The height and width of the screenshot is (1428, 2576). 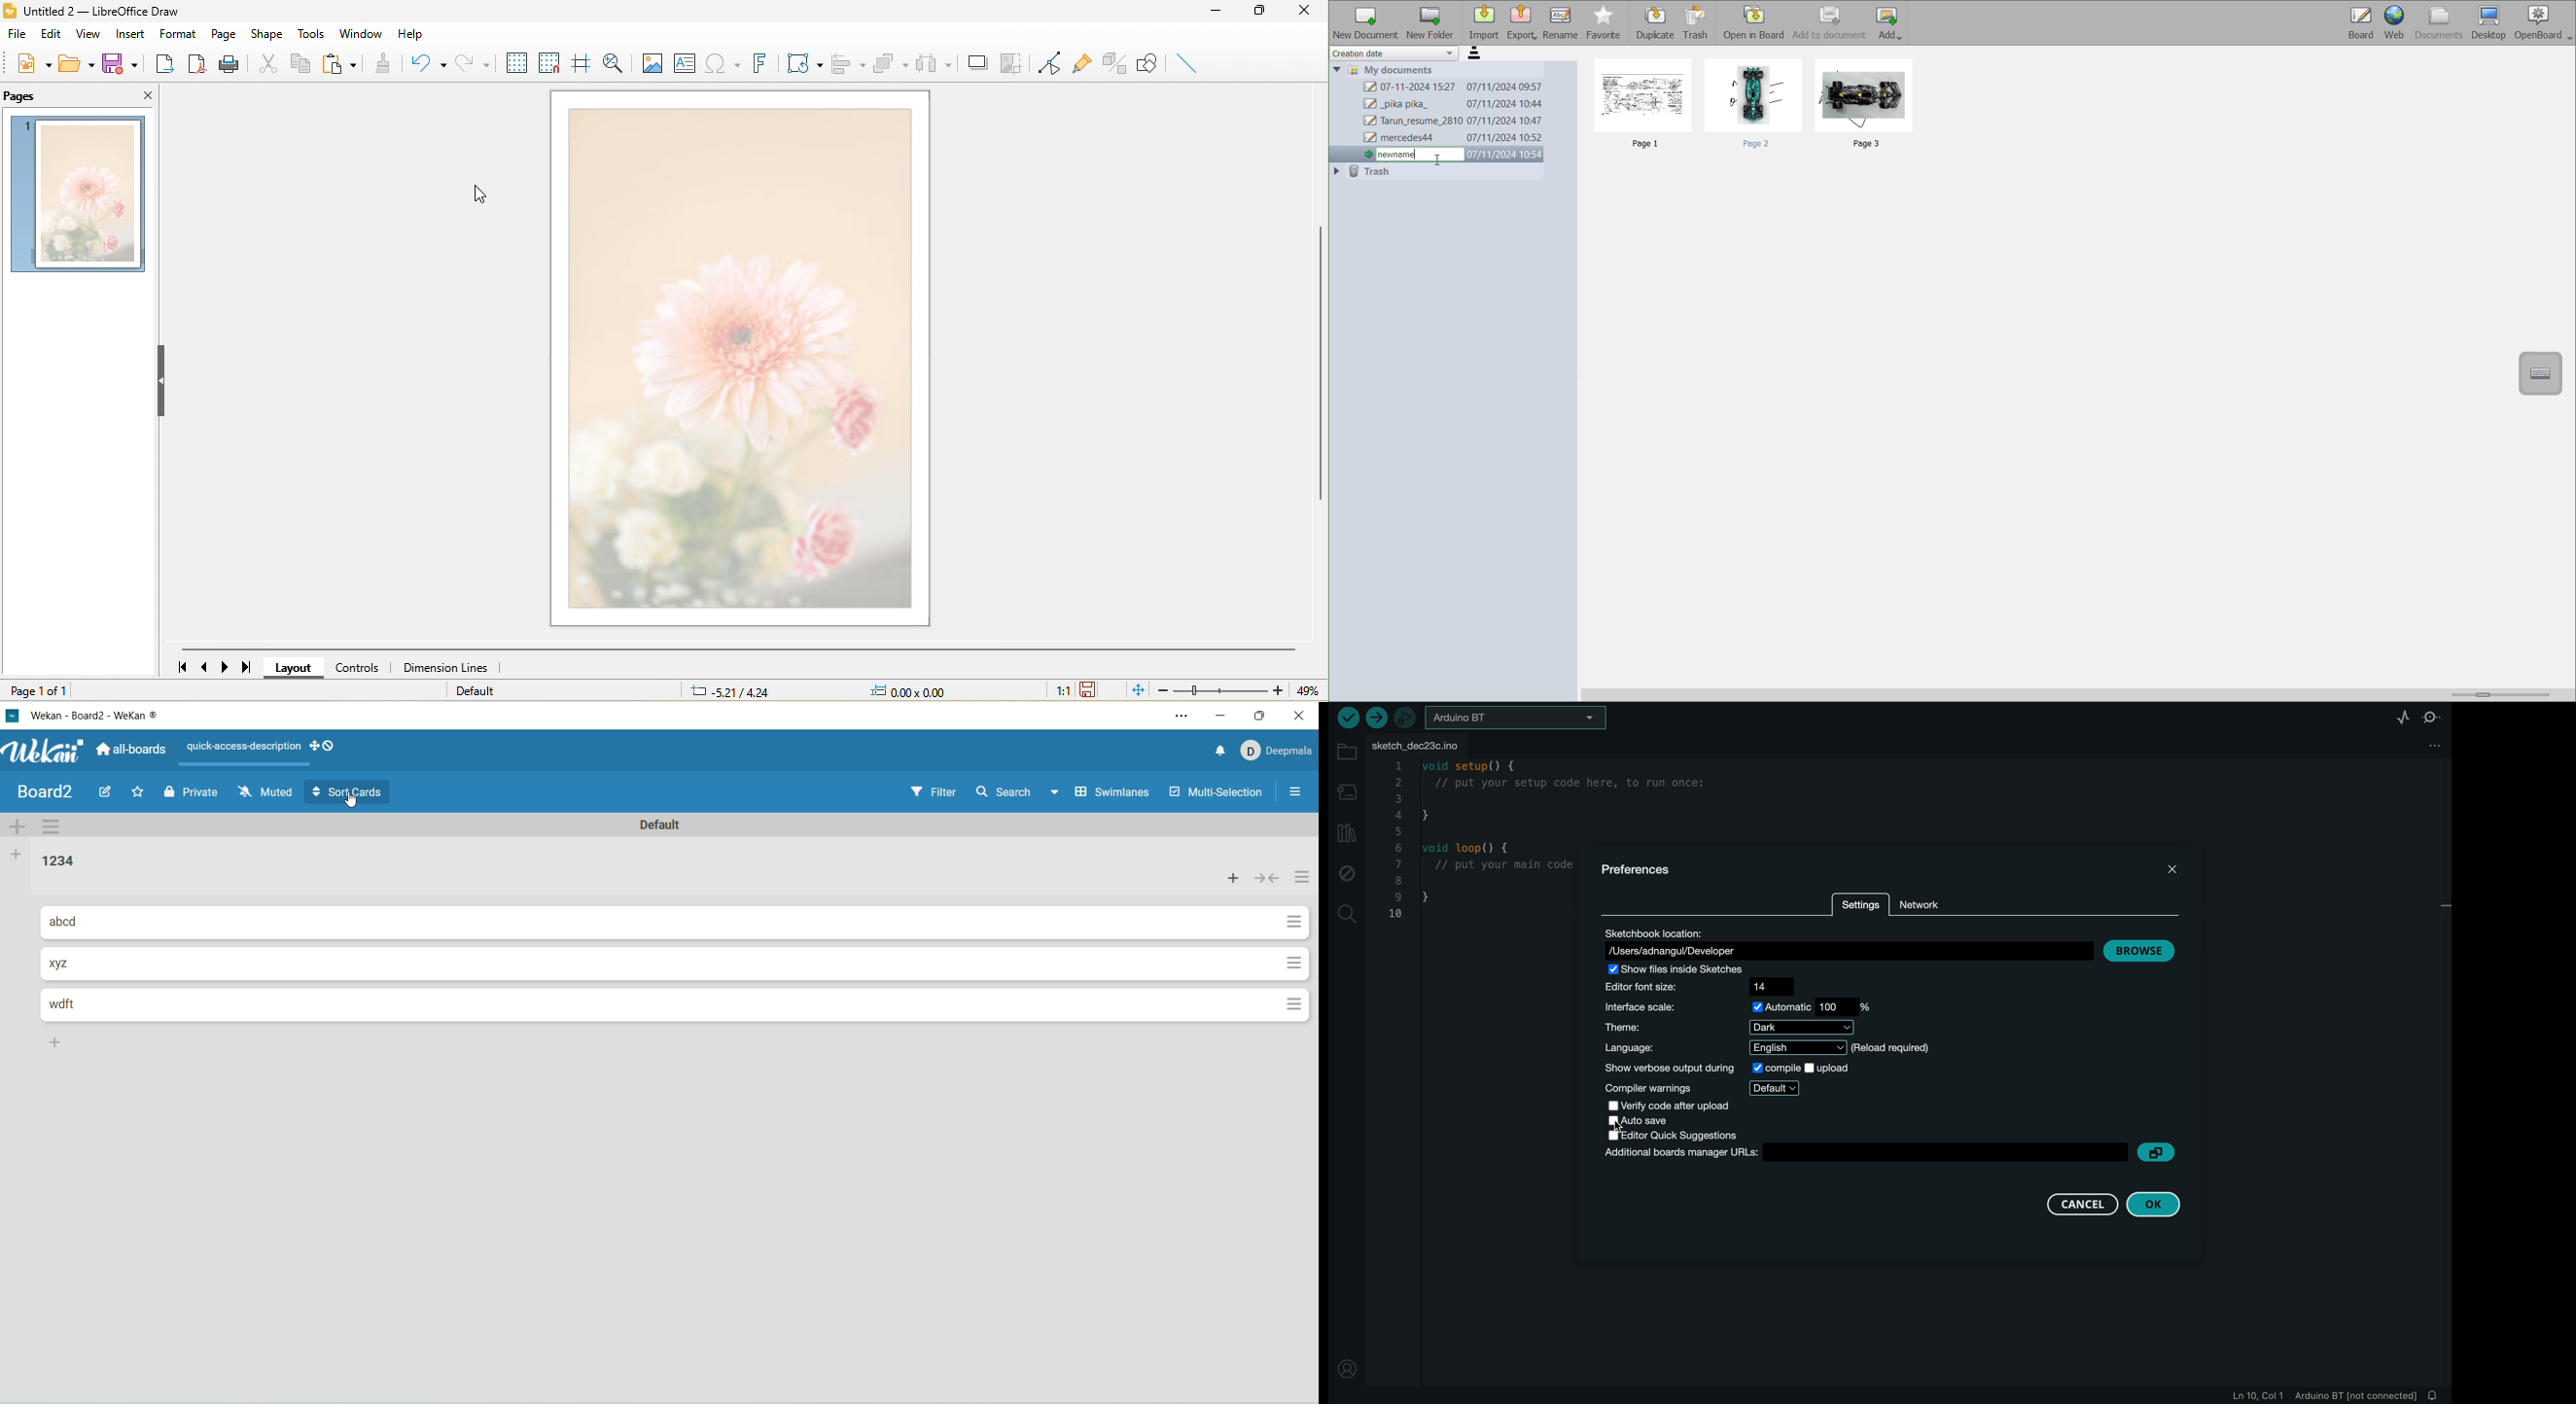 I want to click on minimize, so click(x=1221, y=714).